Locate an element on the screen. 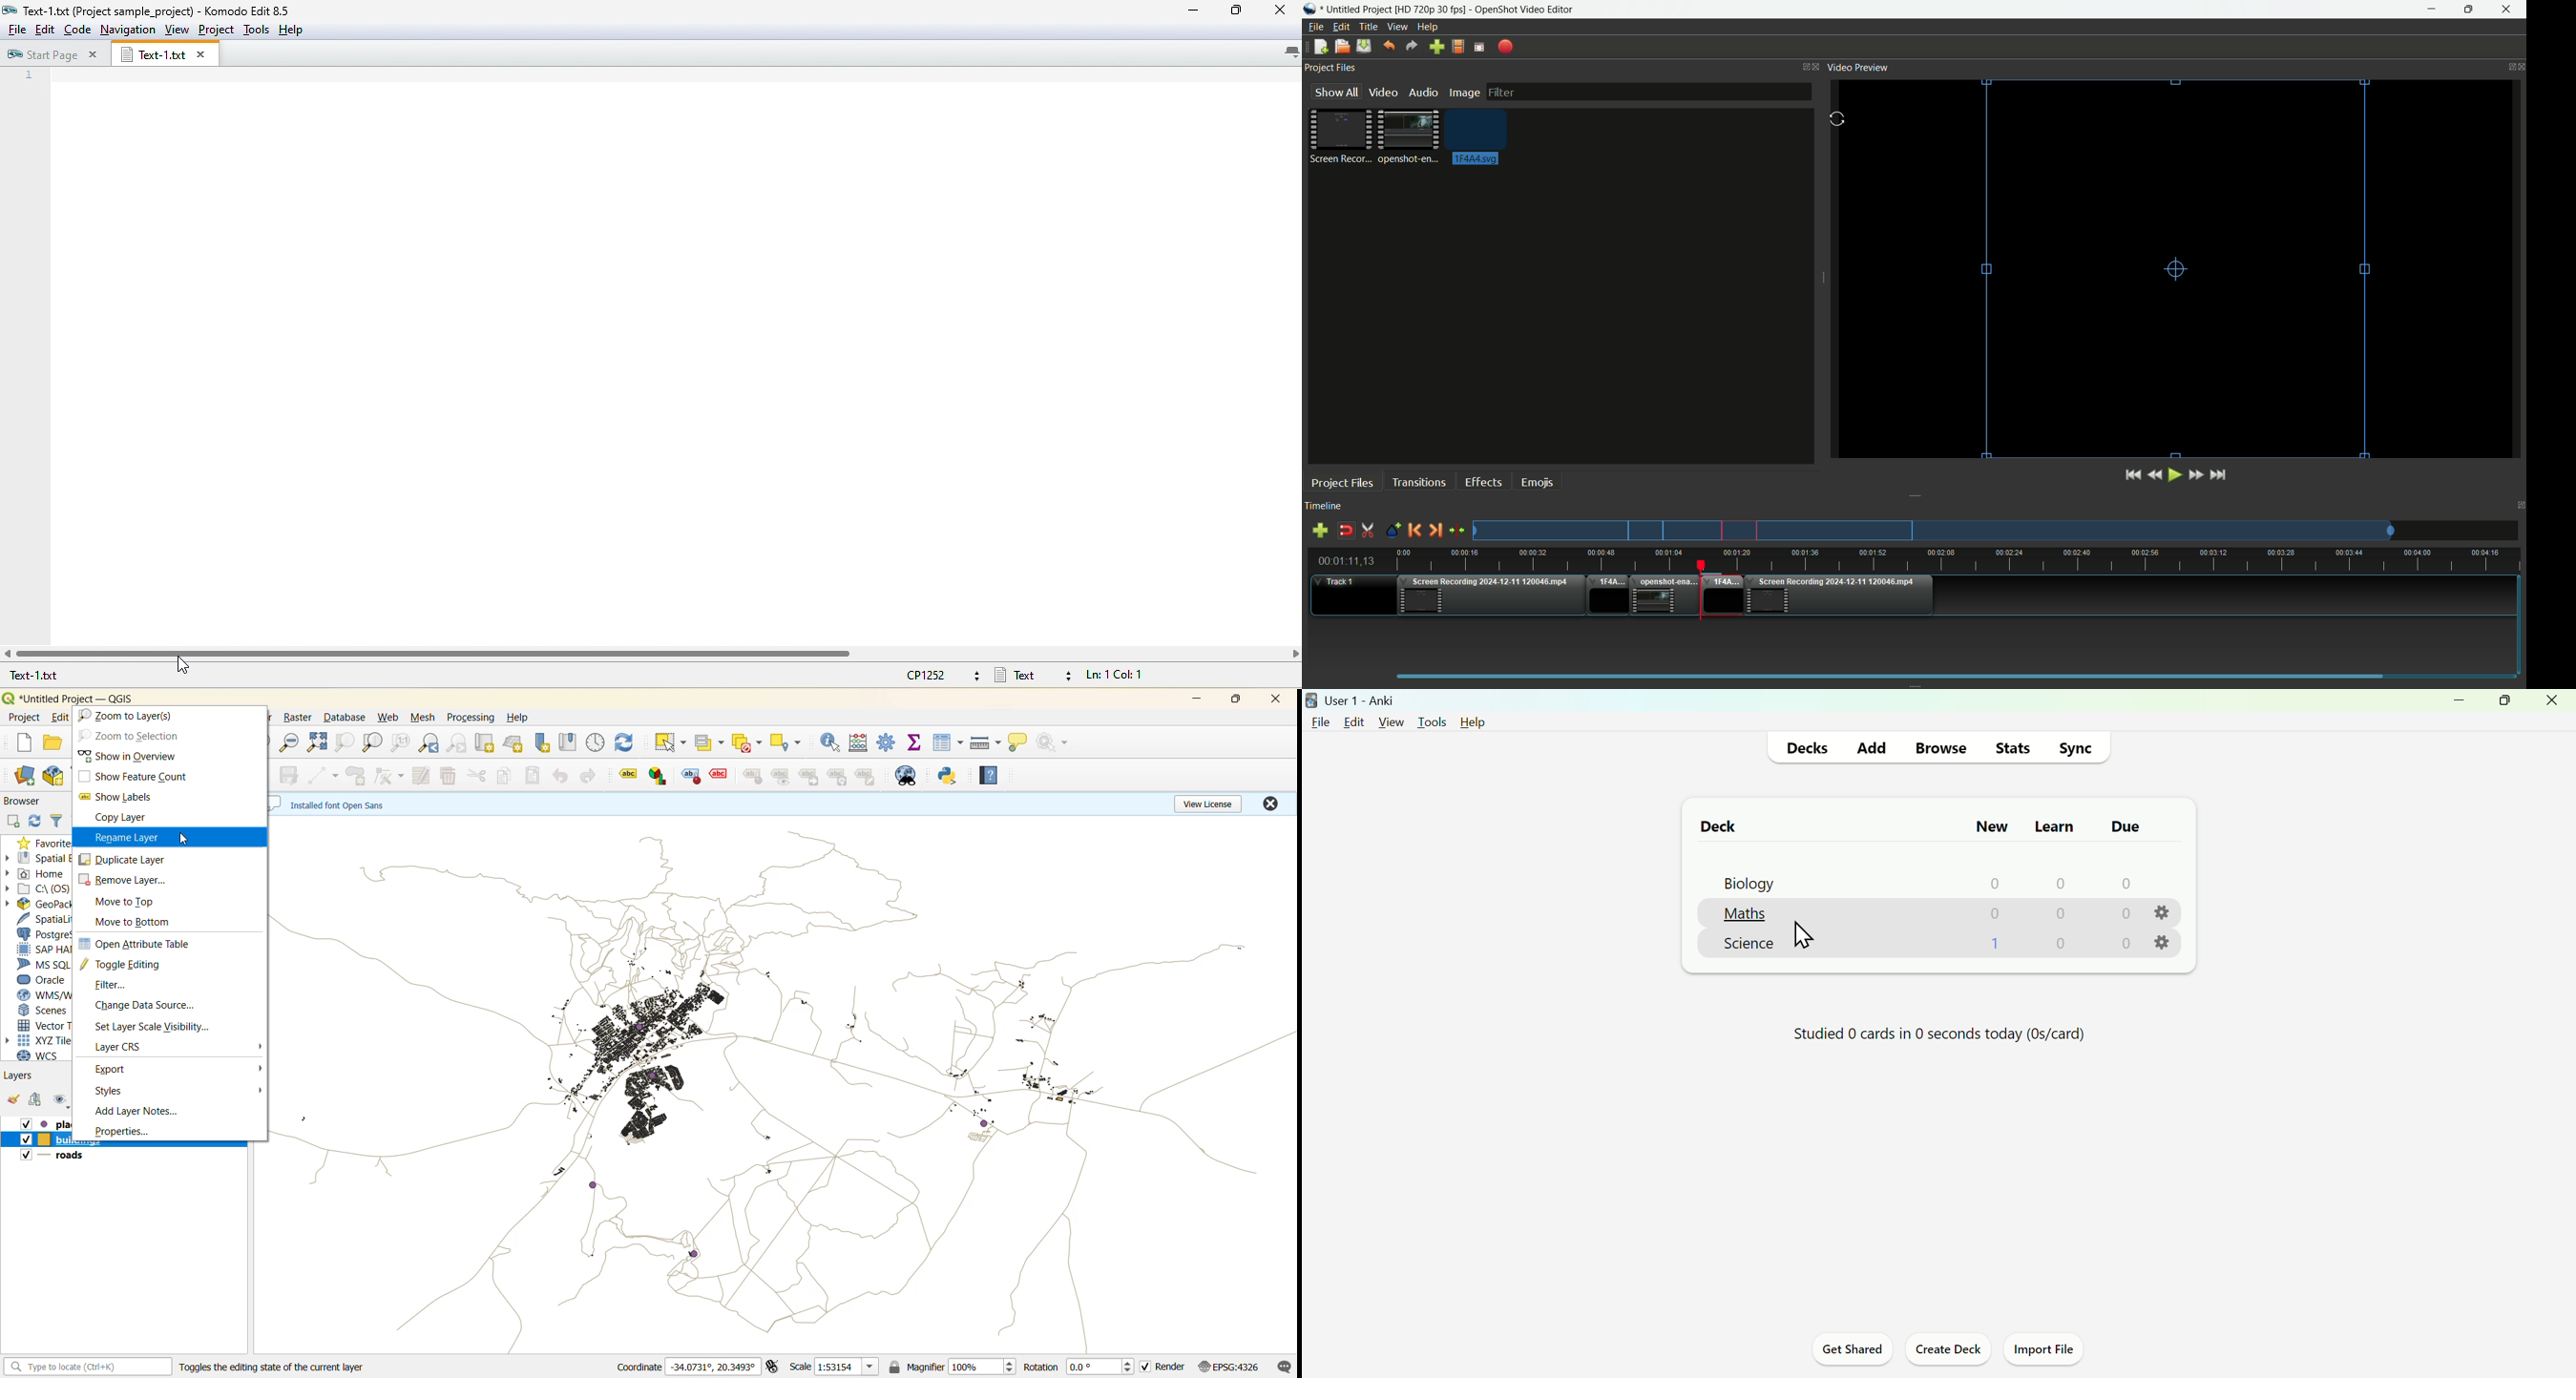 The image size is (2576, 1400). settings is located at coordinates (2160, 941).